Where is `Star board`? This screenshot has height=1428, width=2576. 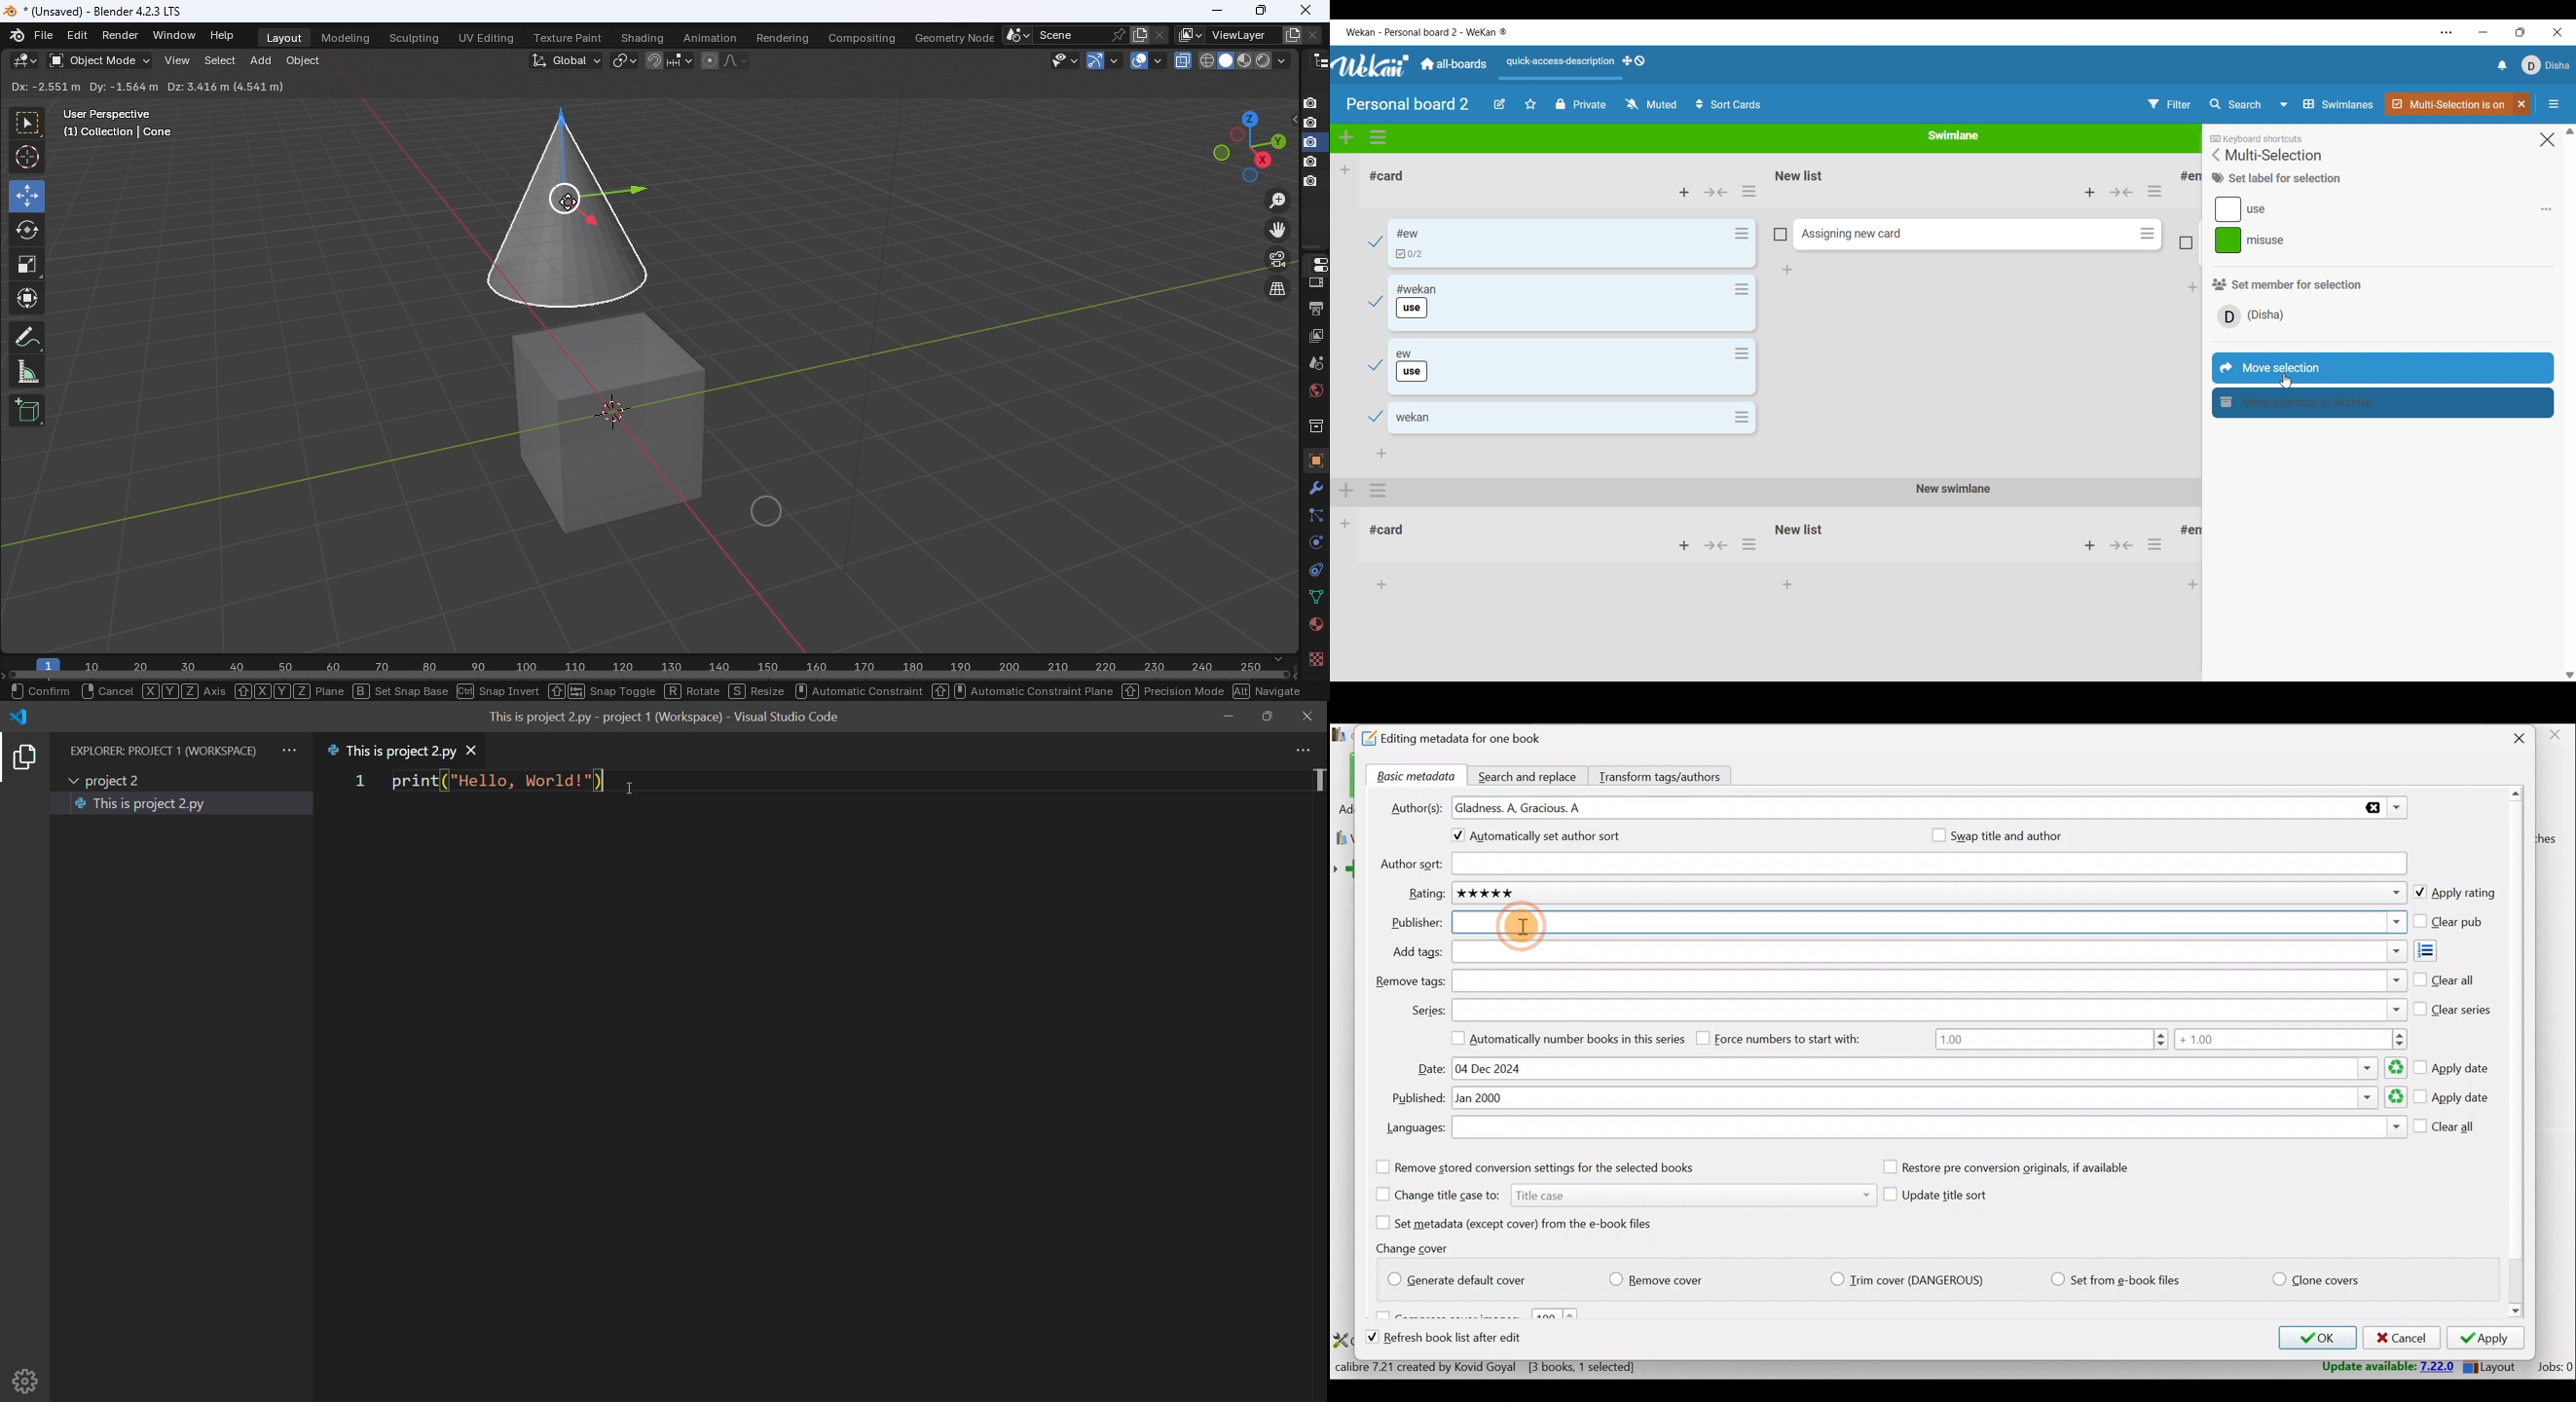 Star board is located at coordinates (1531, 103).